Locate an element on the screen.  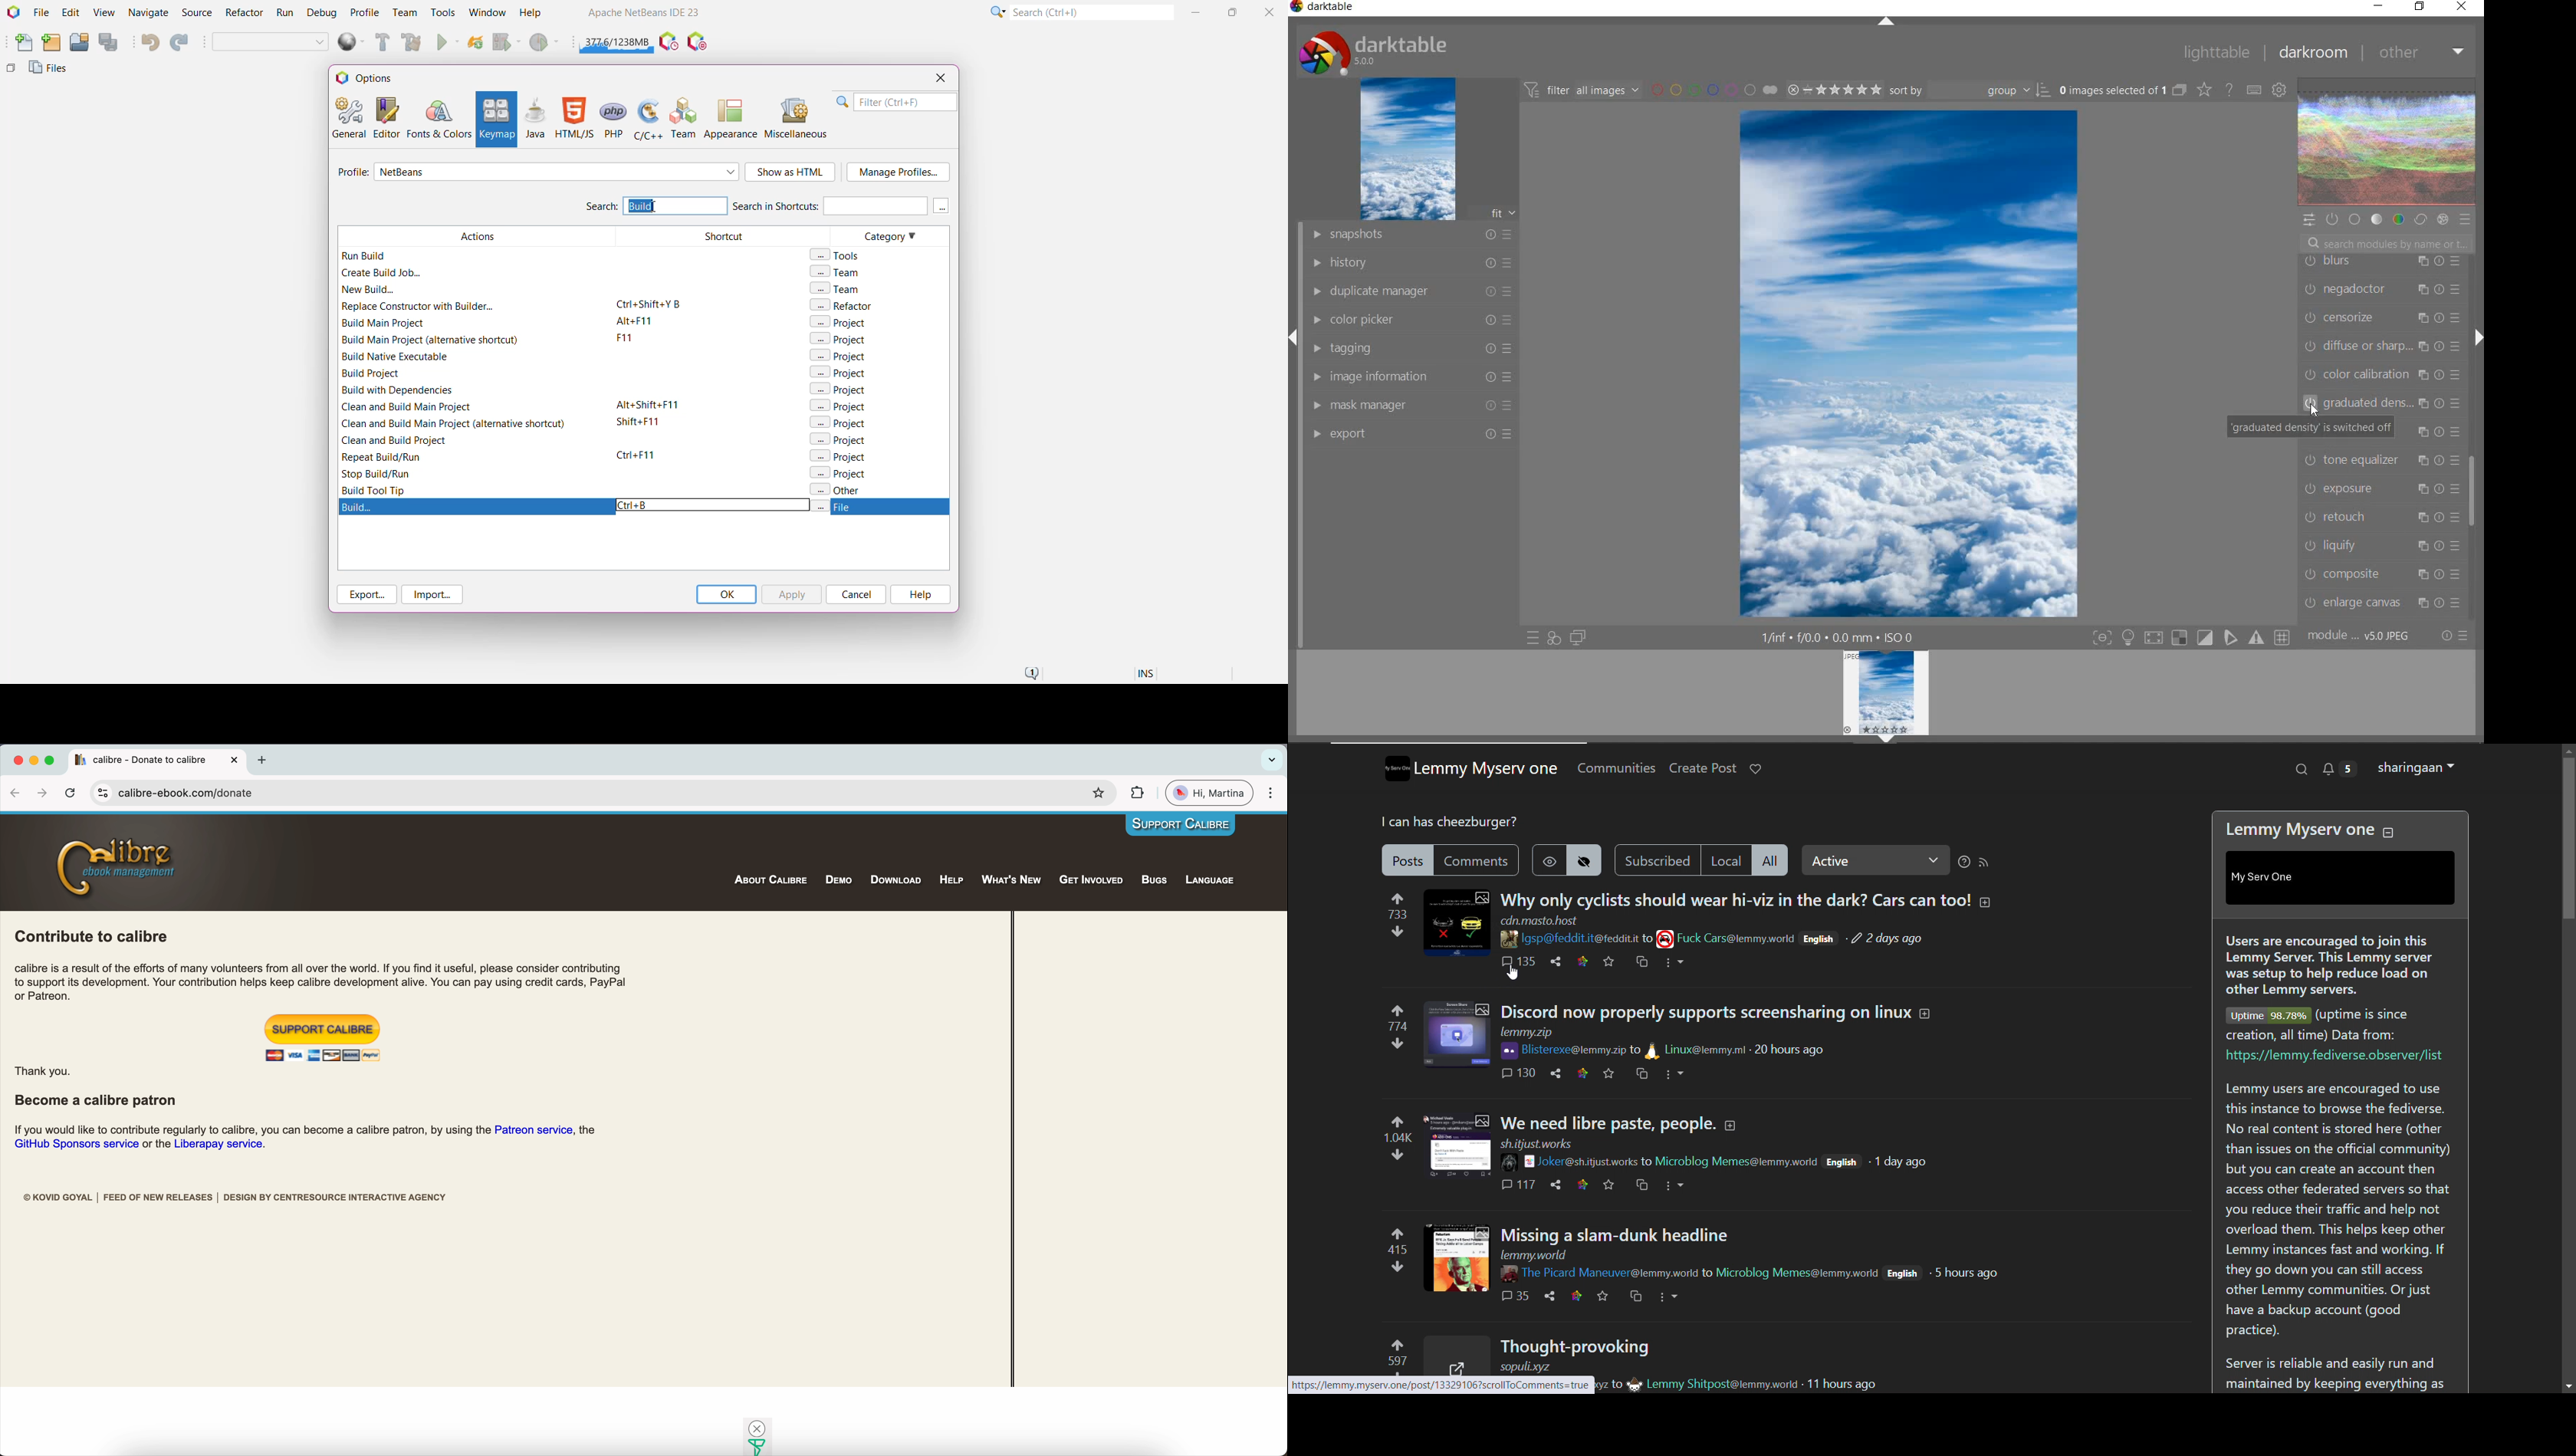
SELECTED IMAGE RANGE RATING is located at coordinates (1832, 88).